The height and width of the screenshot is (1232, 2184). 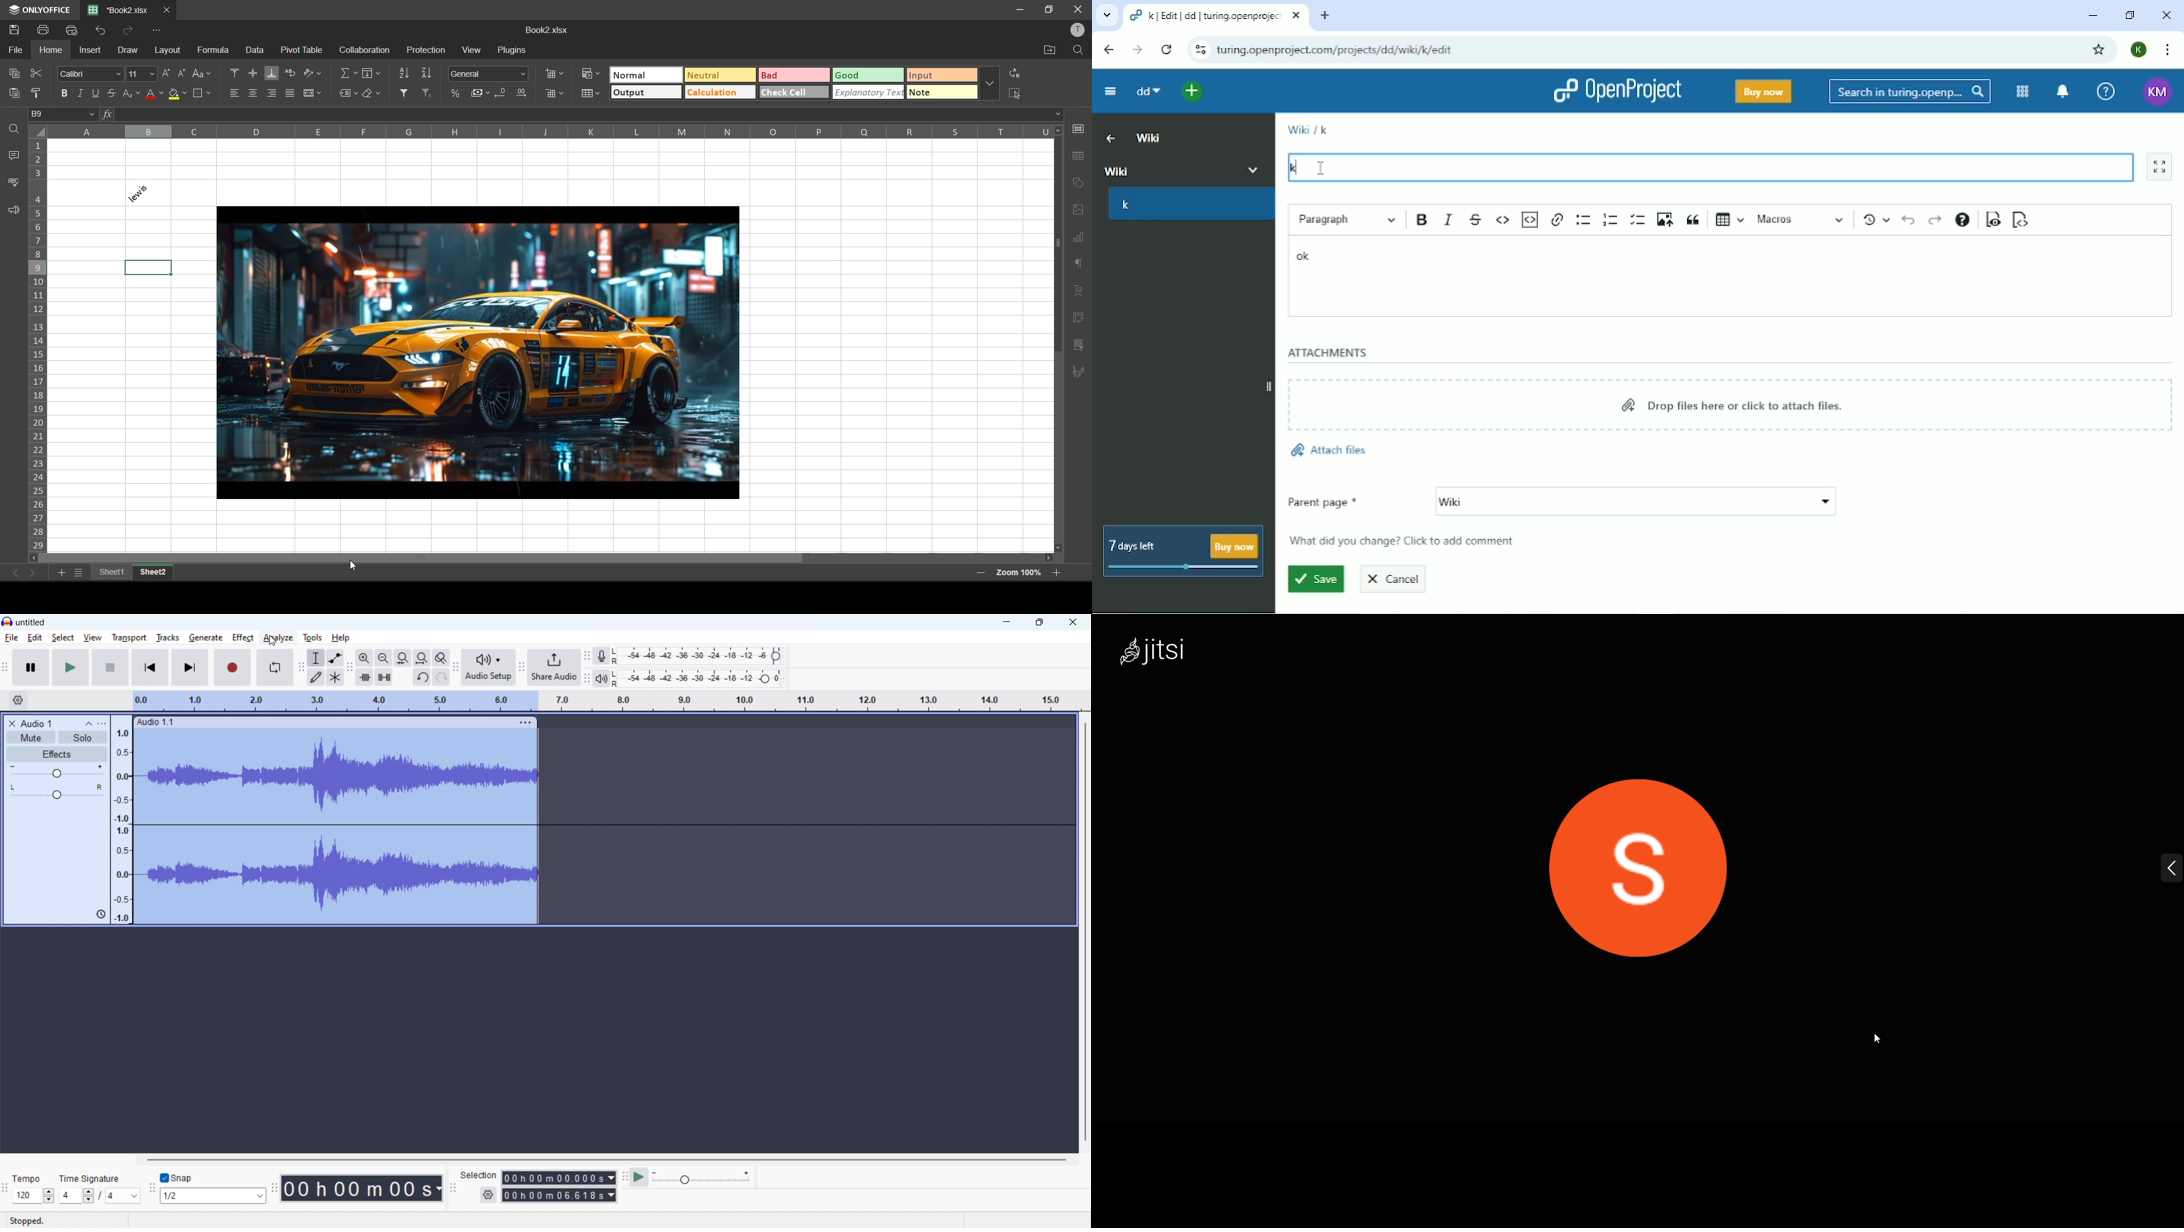 What do you see at coordinates (384, 677) in the screenshot?
I see `silence audio selection` at bounding box center [384, 677].